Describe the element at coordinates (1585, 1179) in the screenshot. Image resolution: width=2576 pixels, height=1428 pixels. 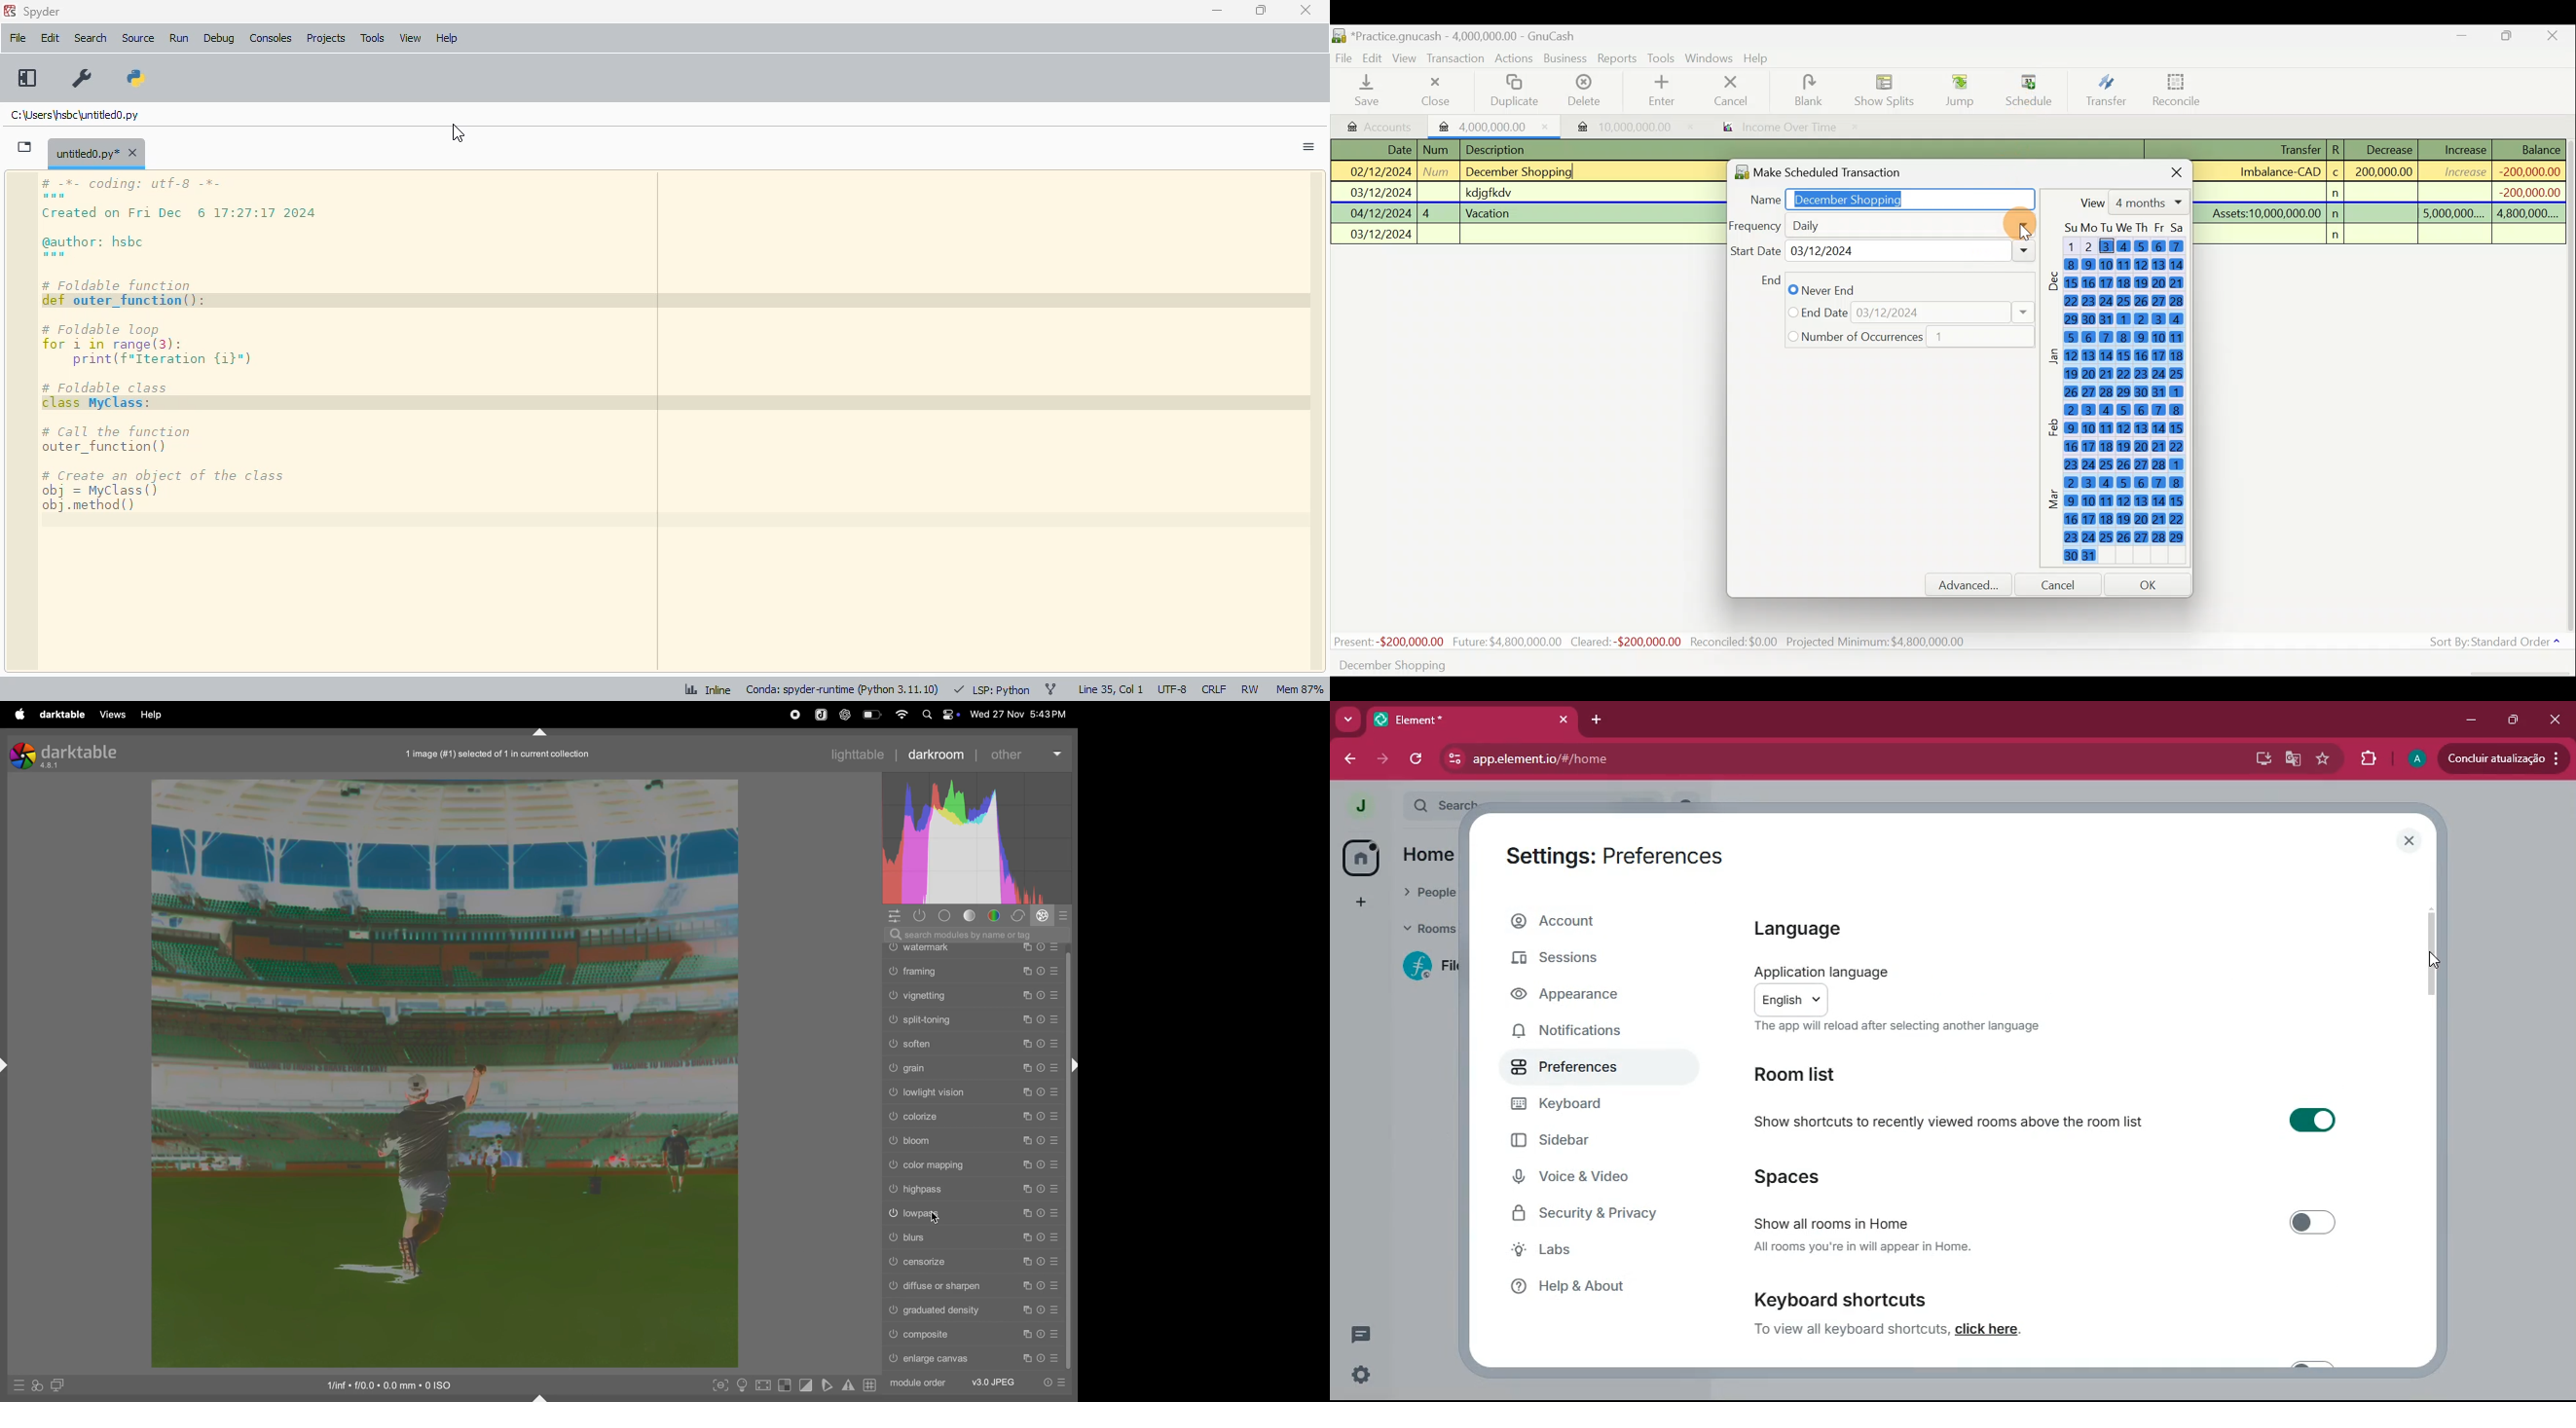
I see `voice & video` at that location.